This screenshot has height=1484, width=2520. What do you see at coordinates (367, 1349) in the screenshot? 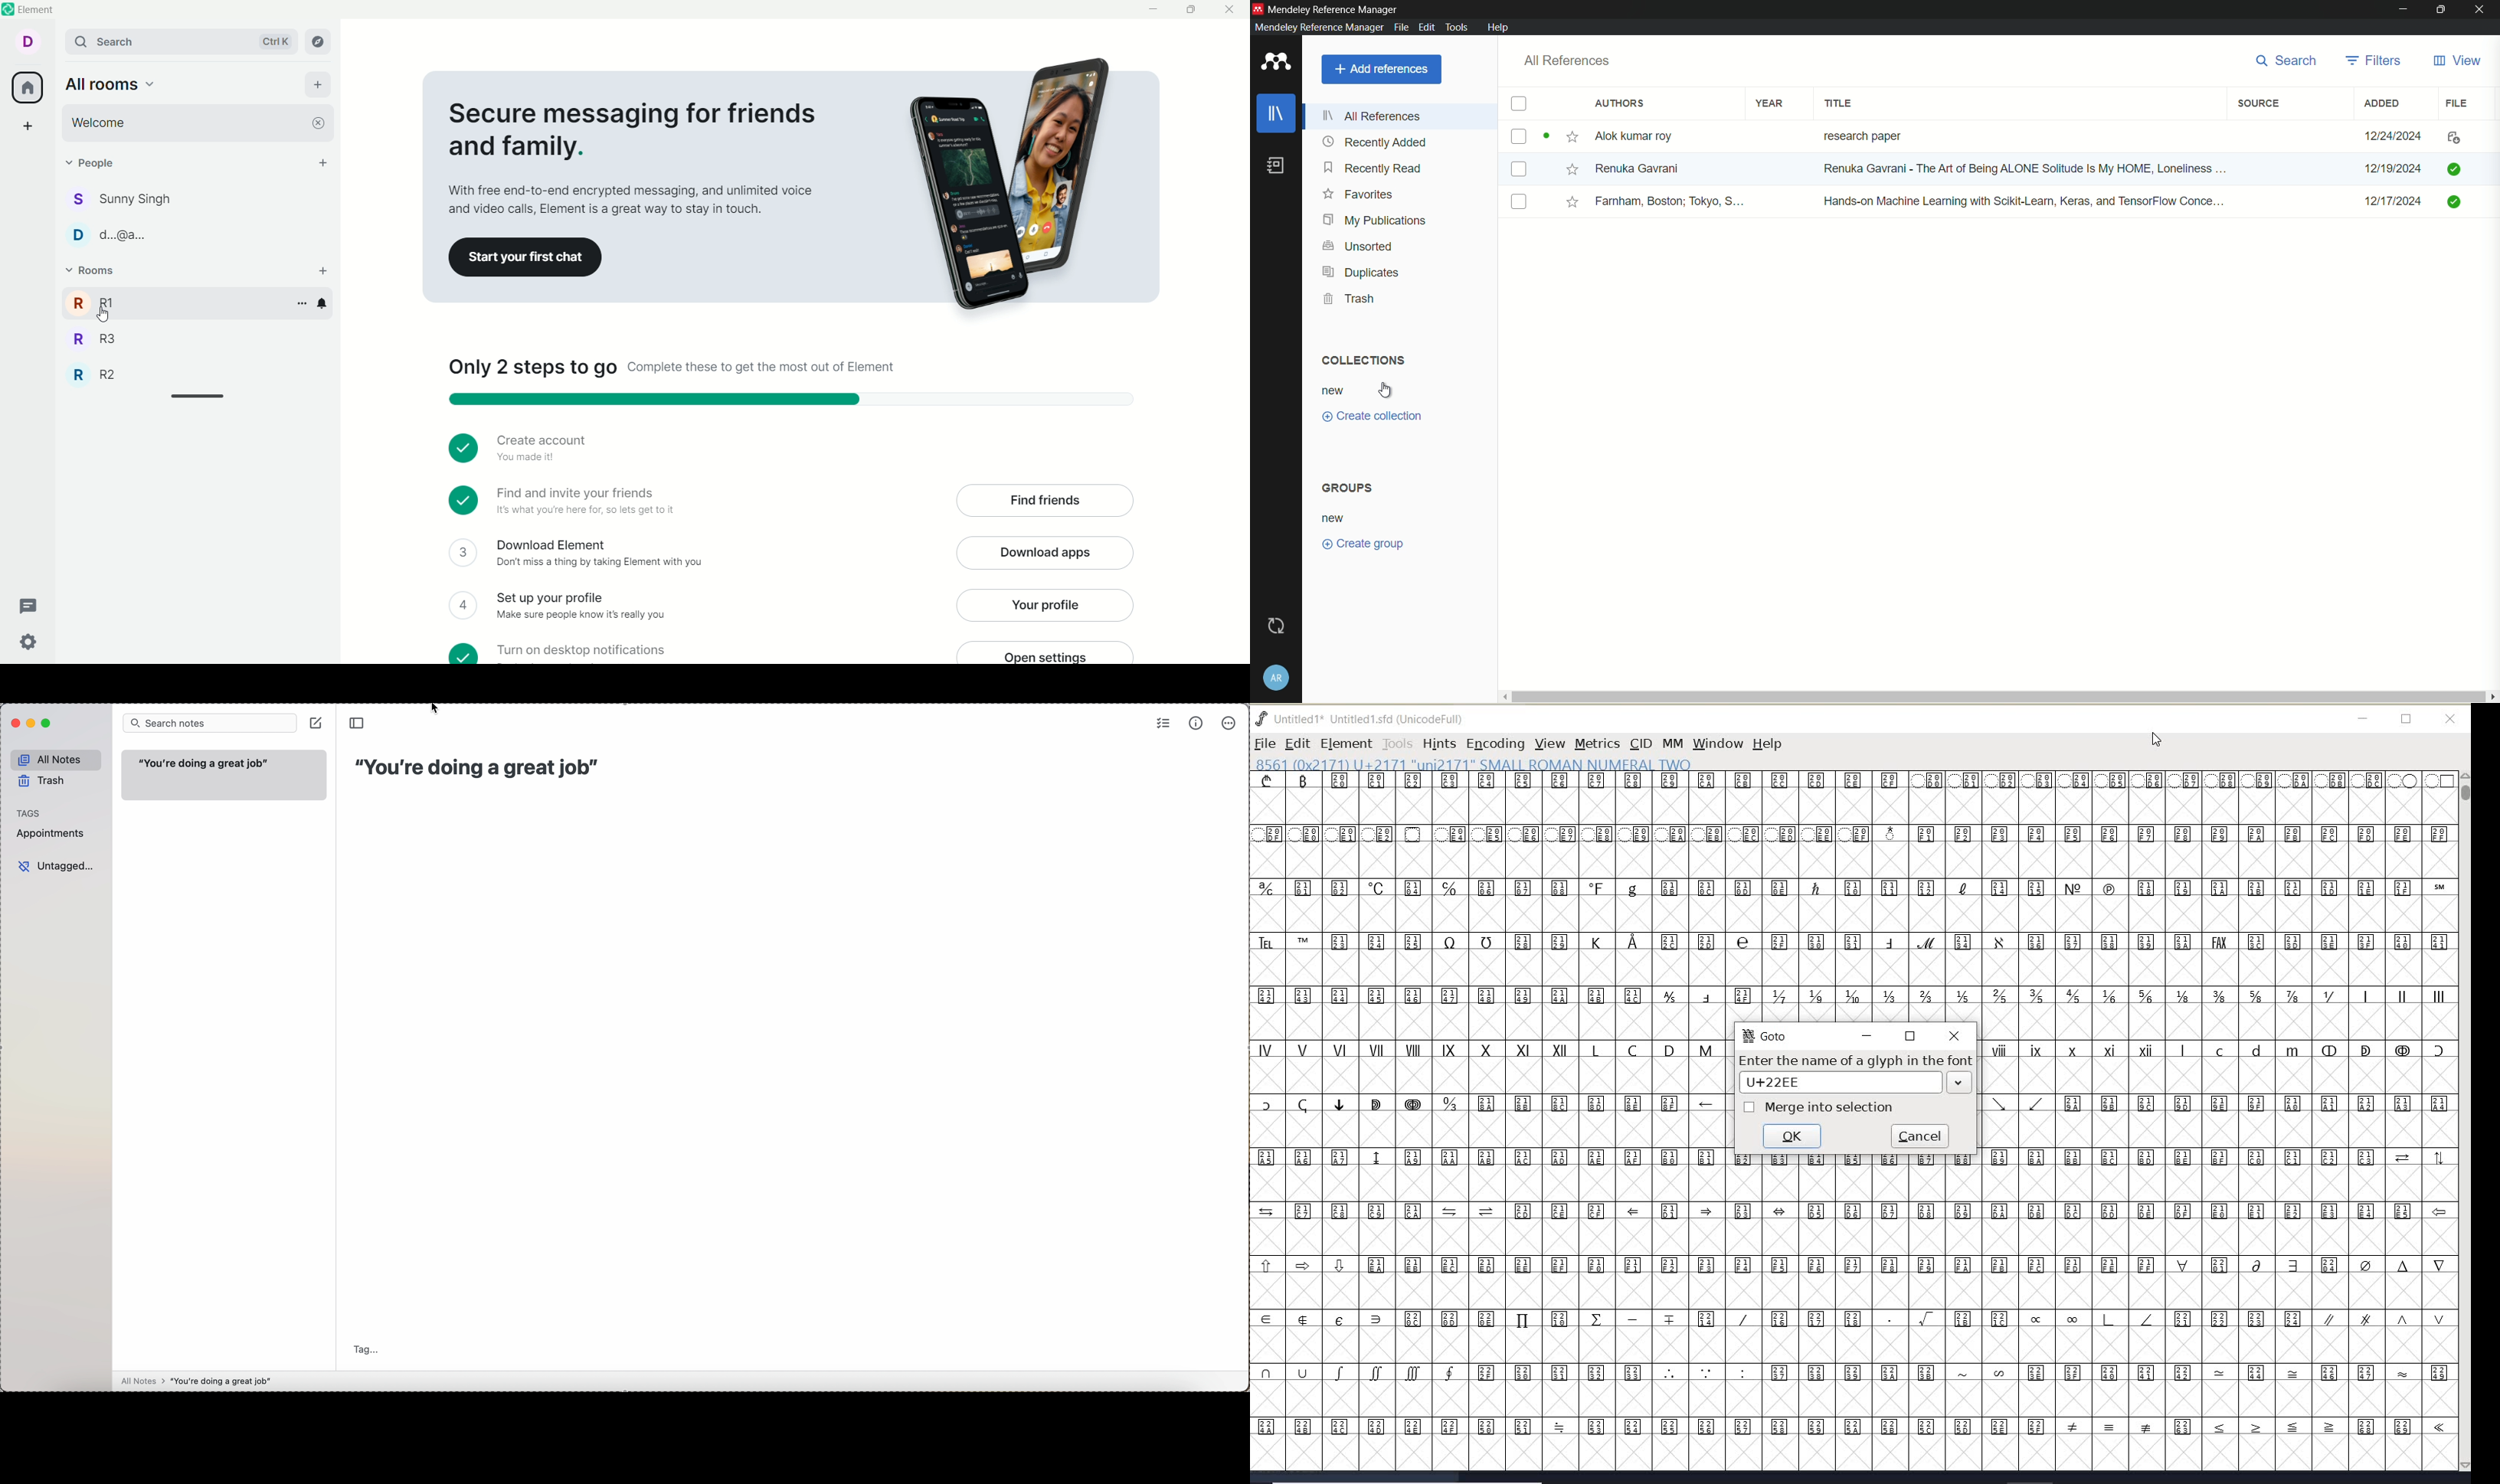
I see `tag` at bounding box center [367, 1349].